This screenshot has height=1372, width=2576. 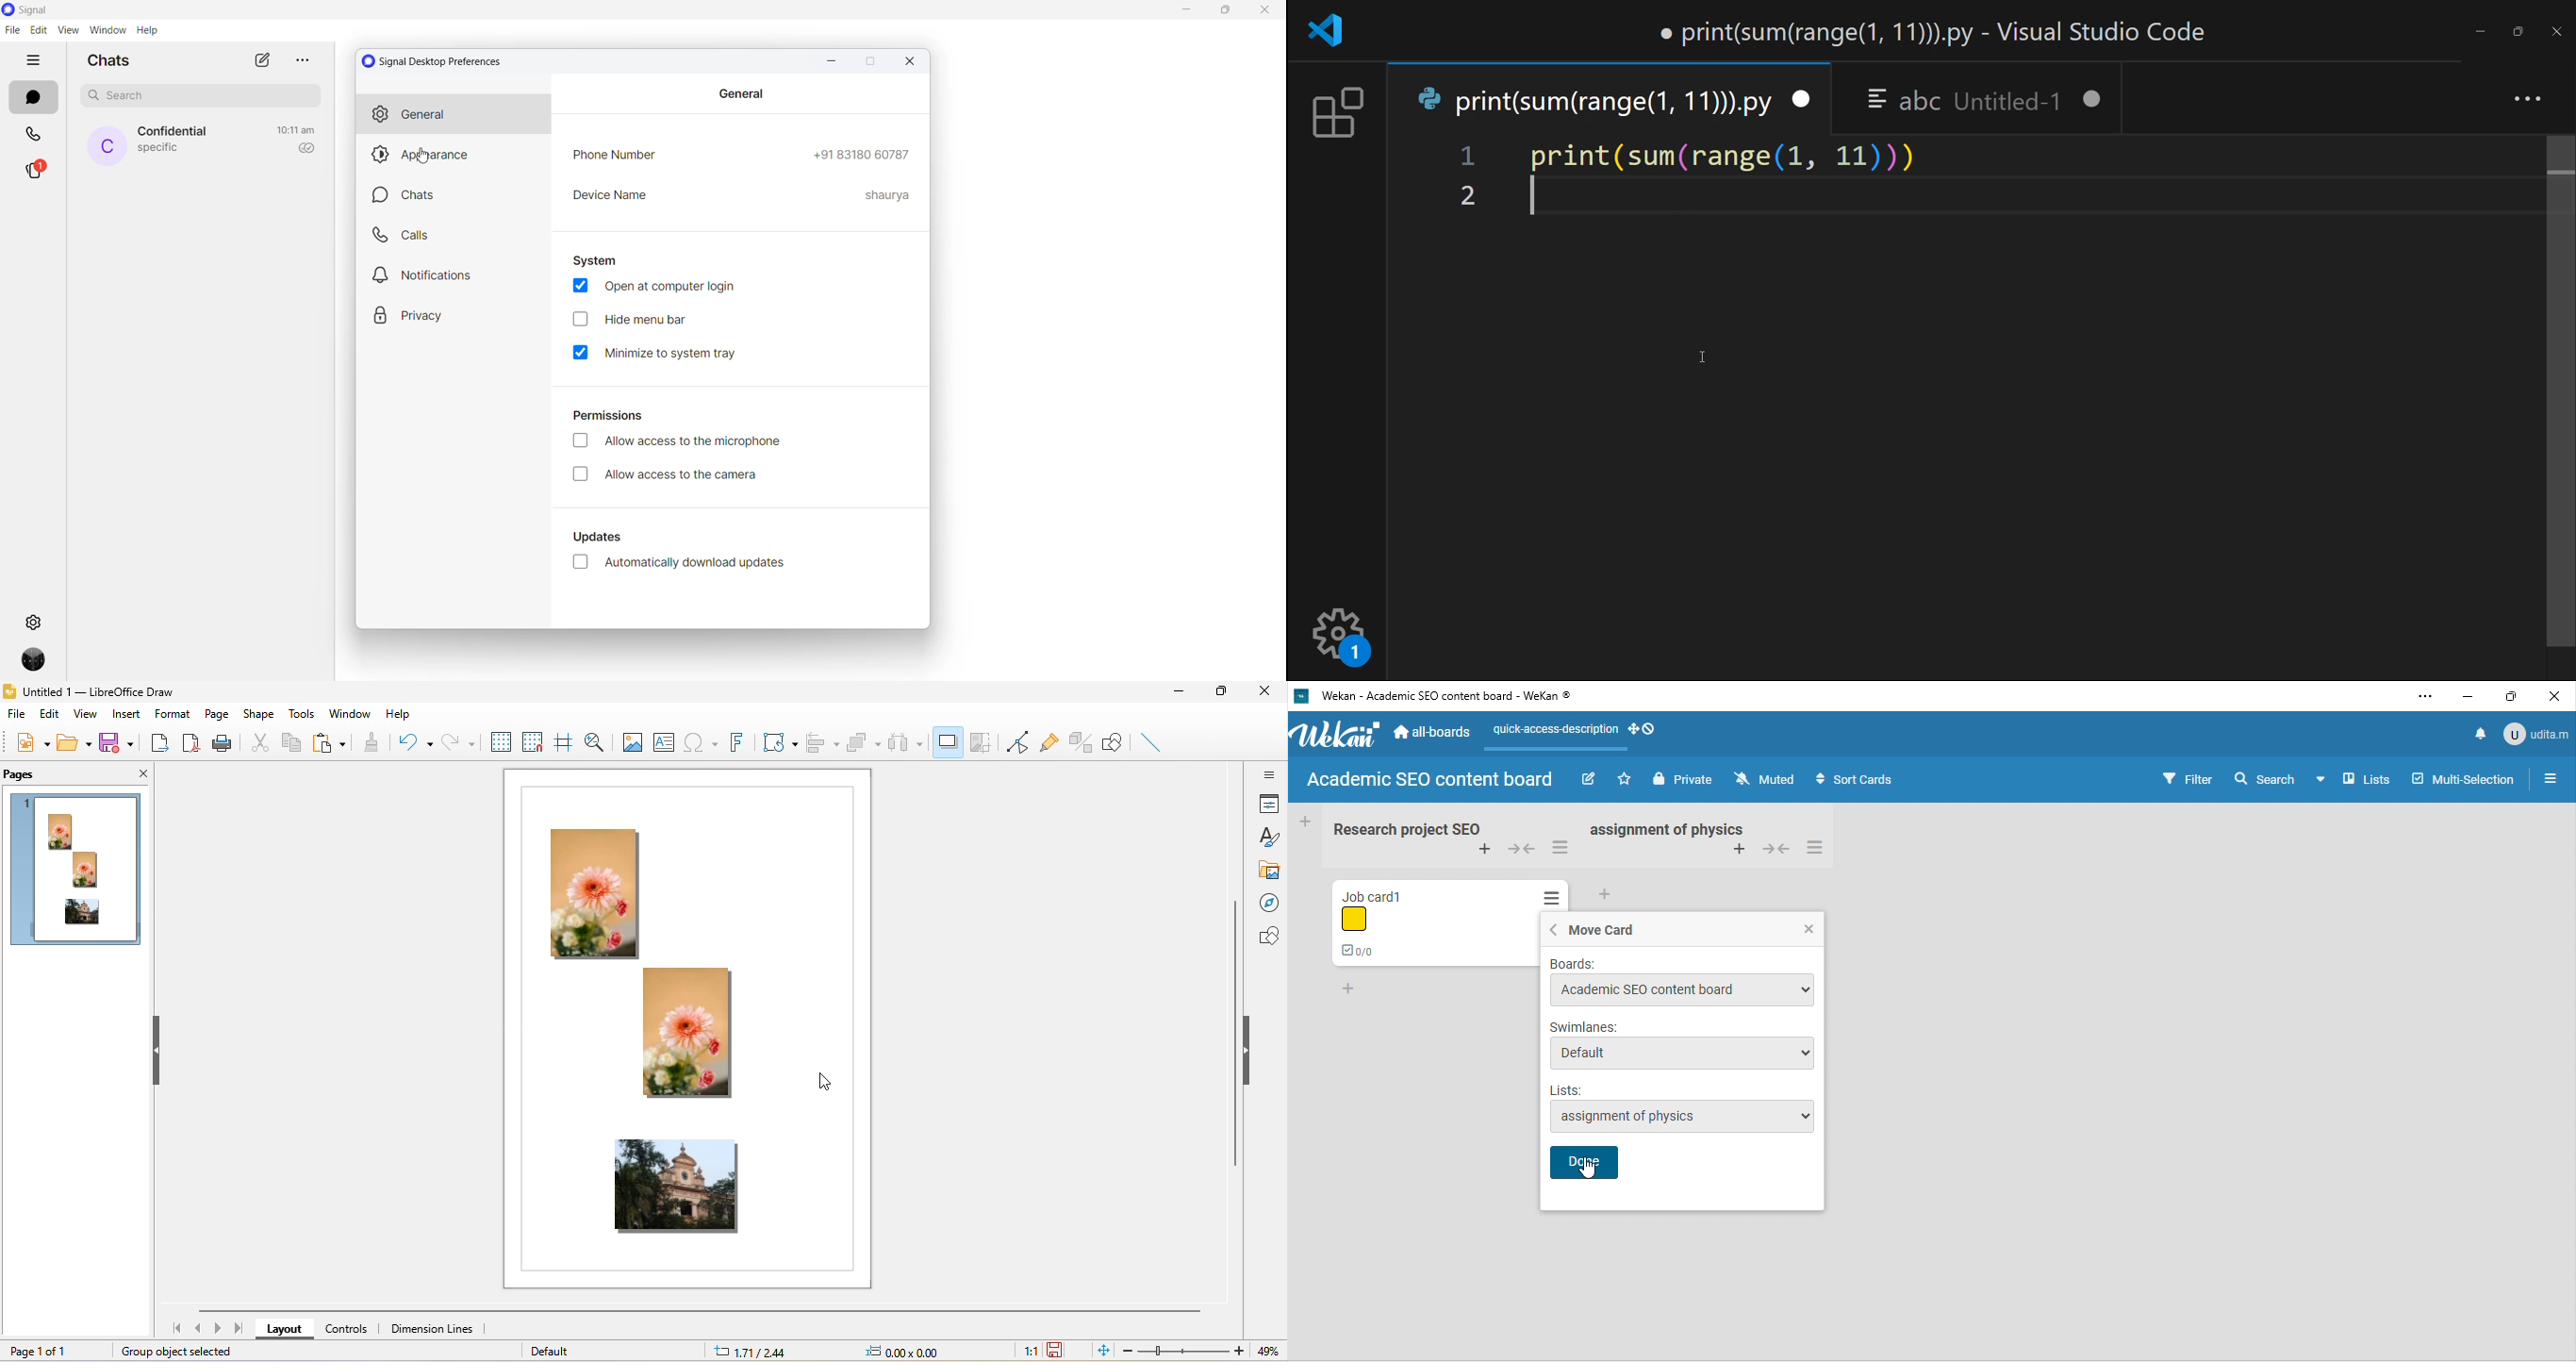 What do you see at coordinates (171, 714) in the screenshot?
I see `format` at bounding box center [171, 714].